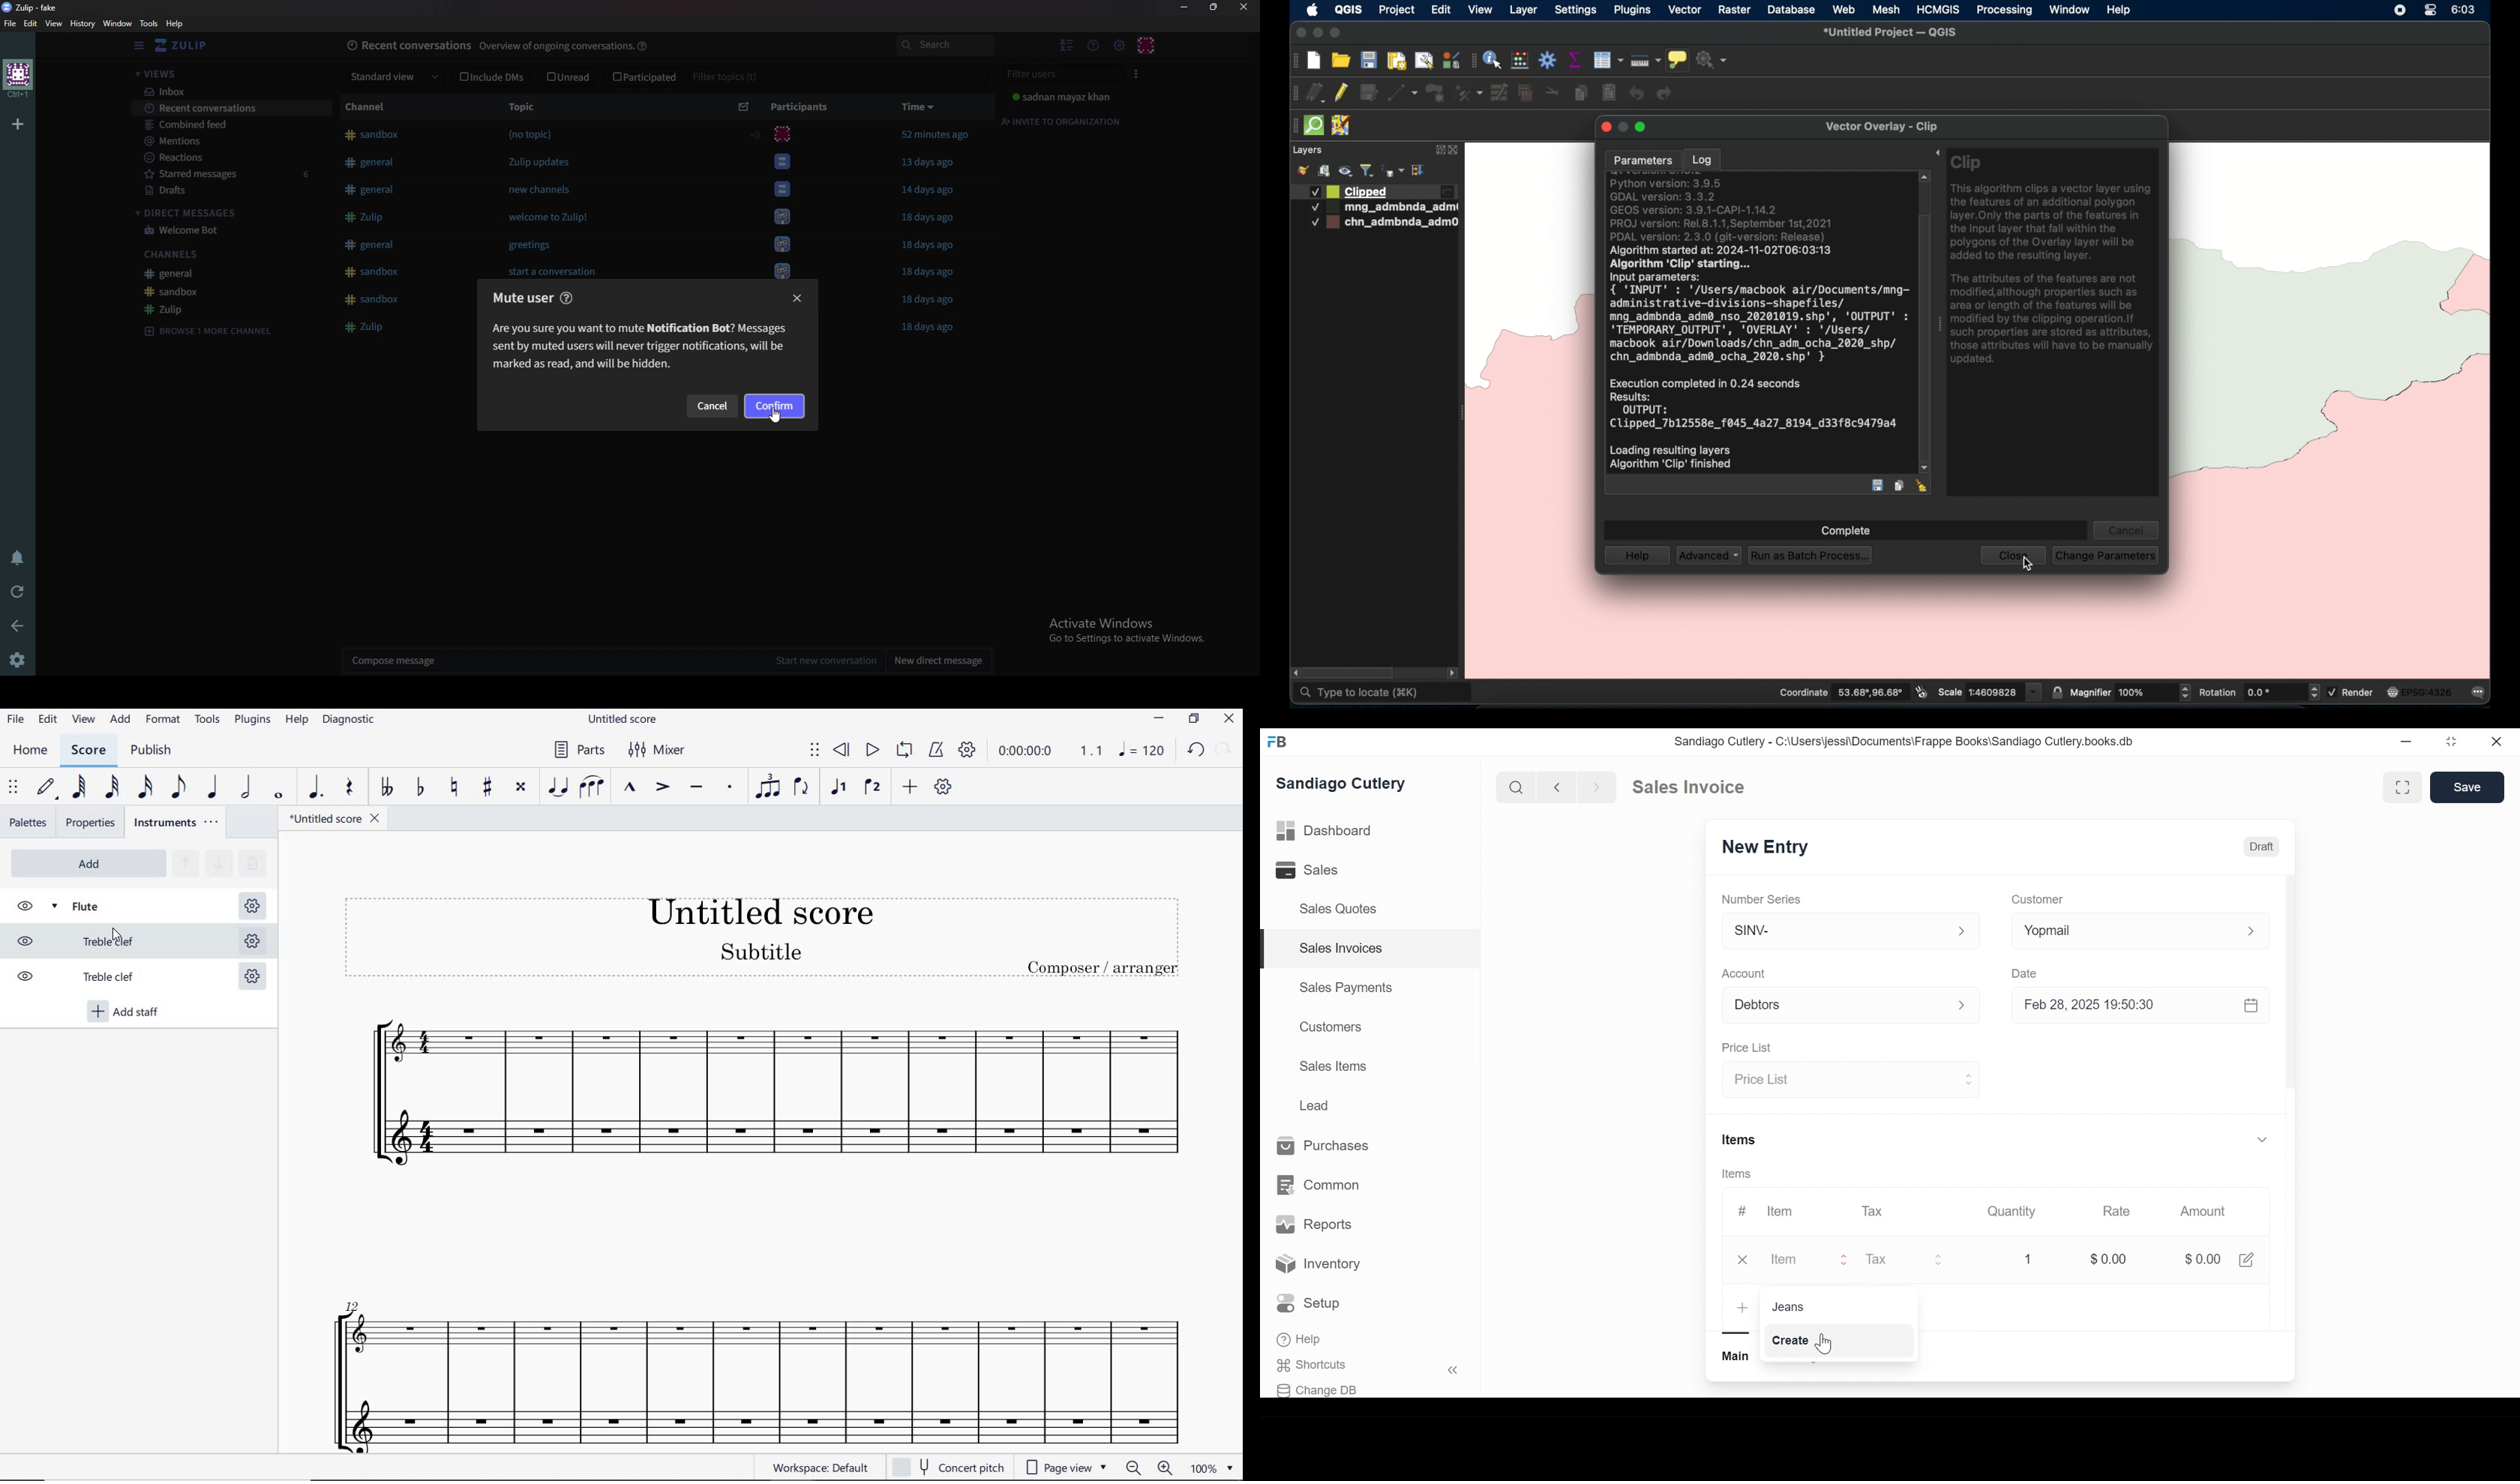  Describe the element at coordinates (1368, 60) in the screenshot. I see `save project` at that location.